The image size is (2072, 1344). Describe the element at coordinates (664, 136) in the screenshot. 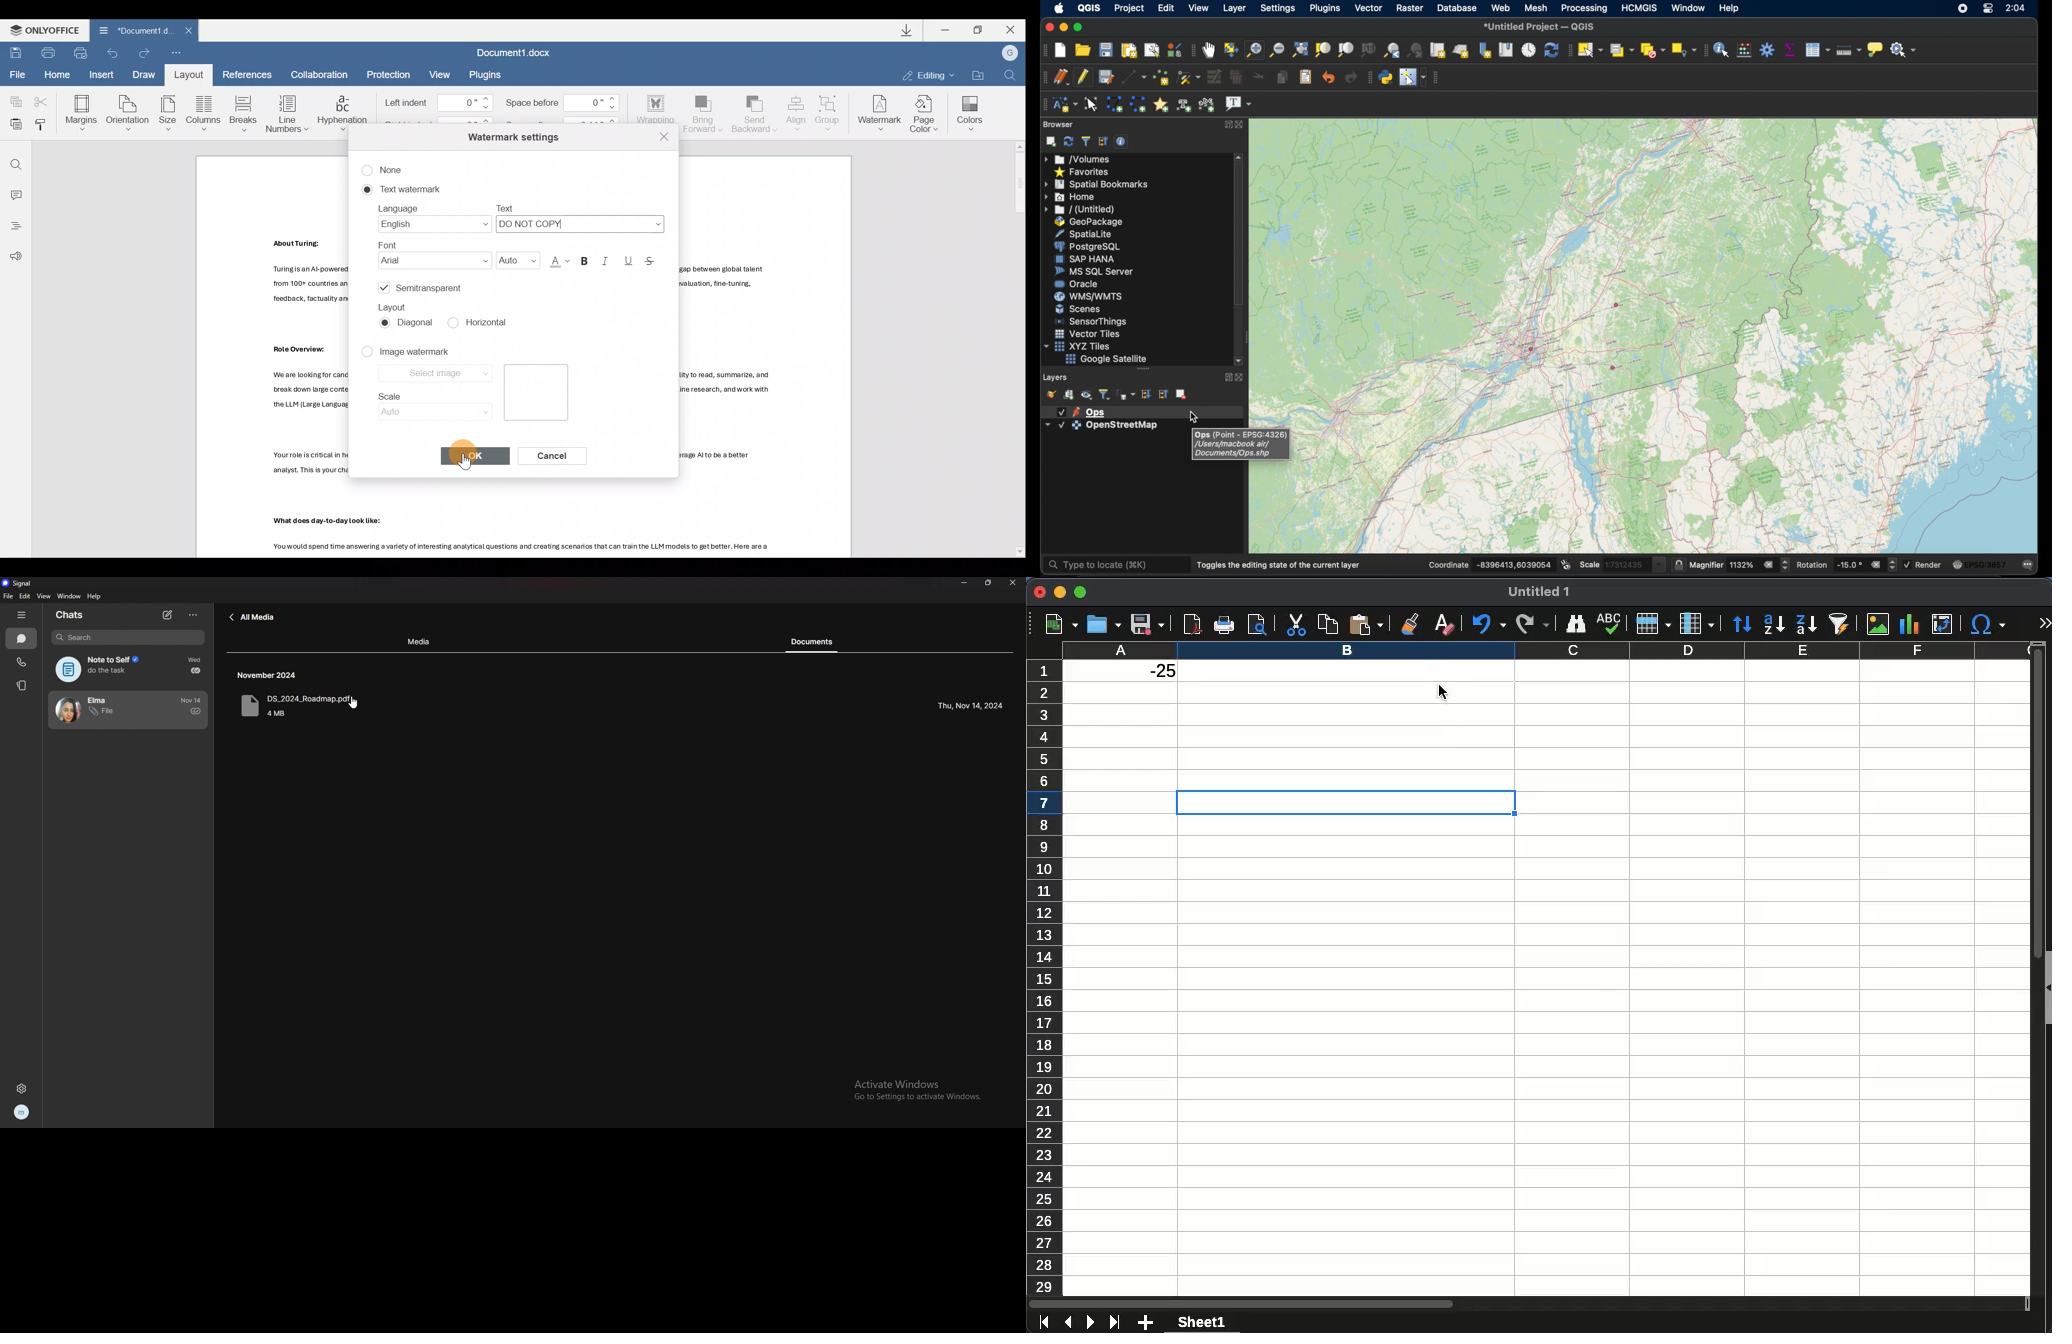

I see `Close` at that location.